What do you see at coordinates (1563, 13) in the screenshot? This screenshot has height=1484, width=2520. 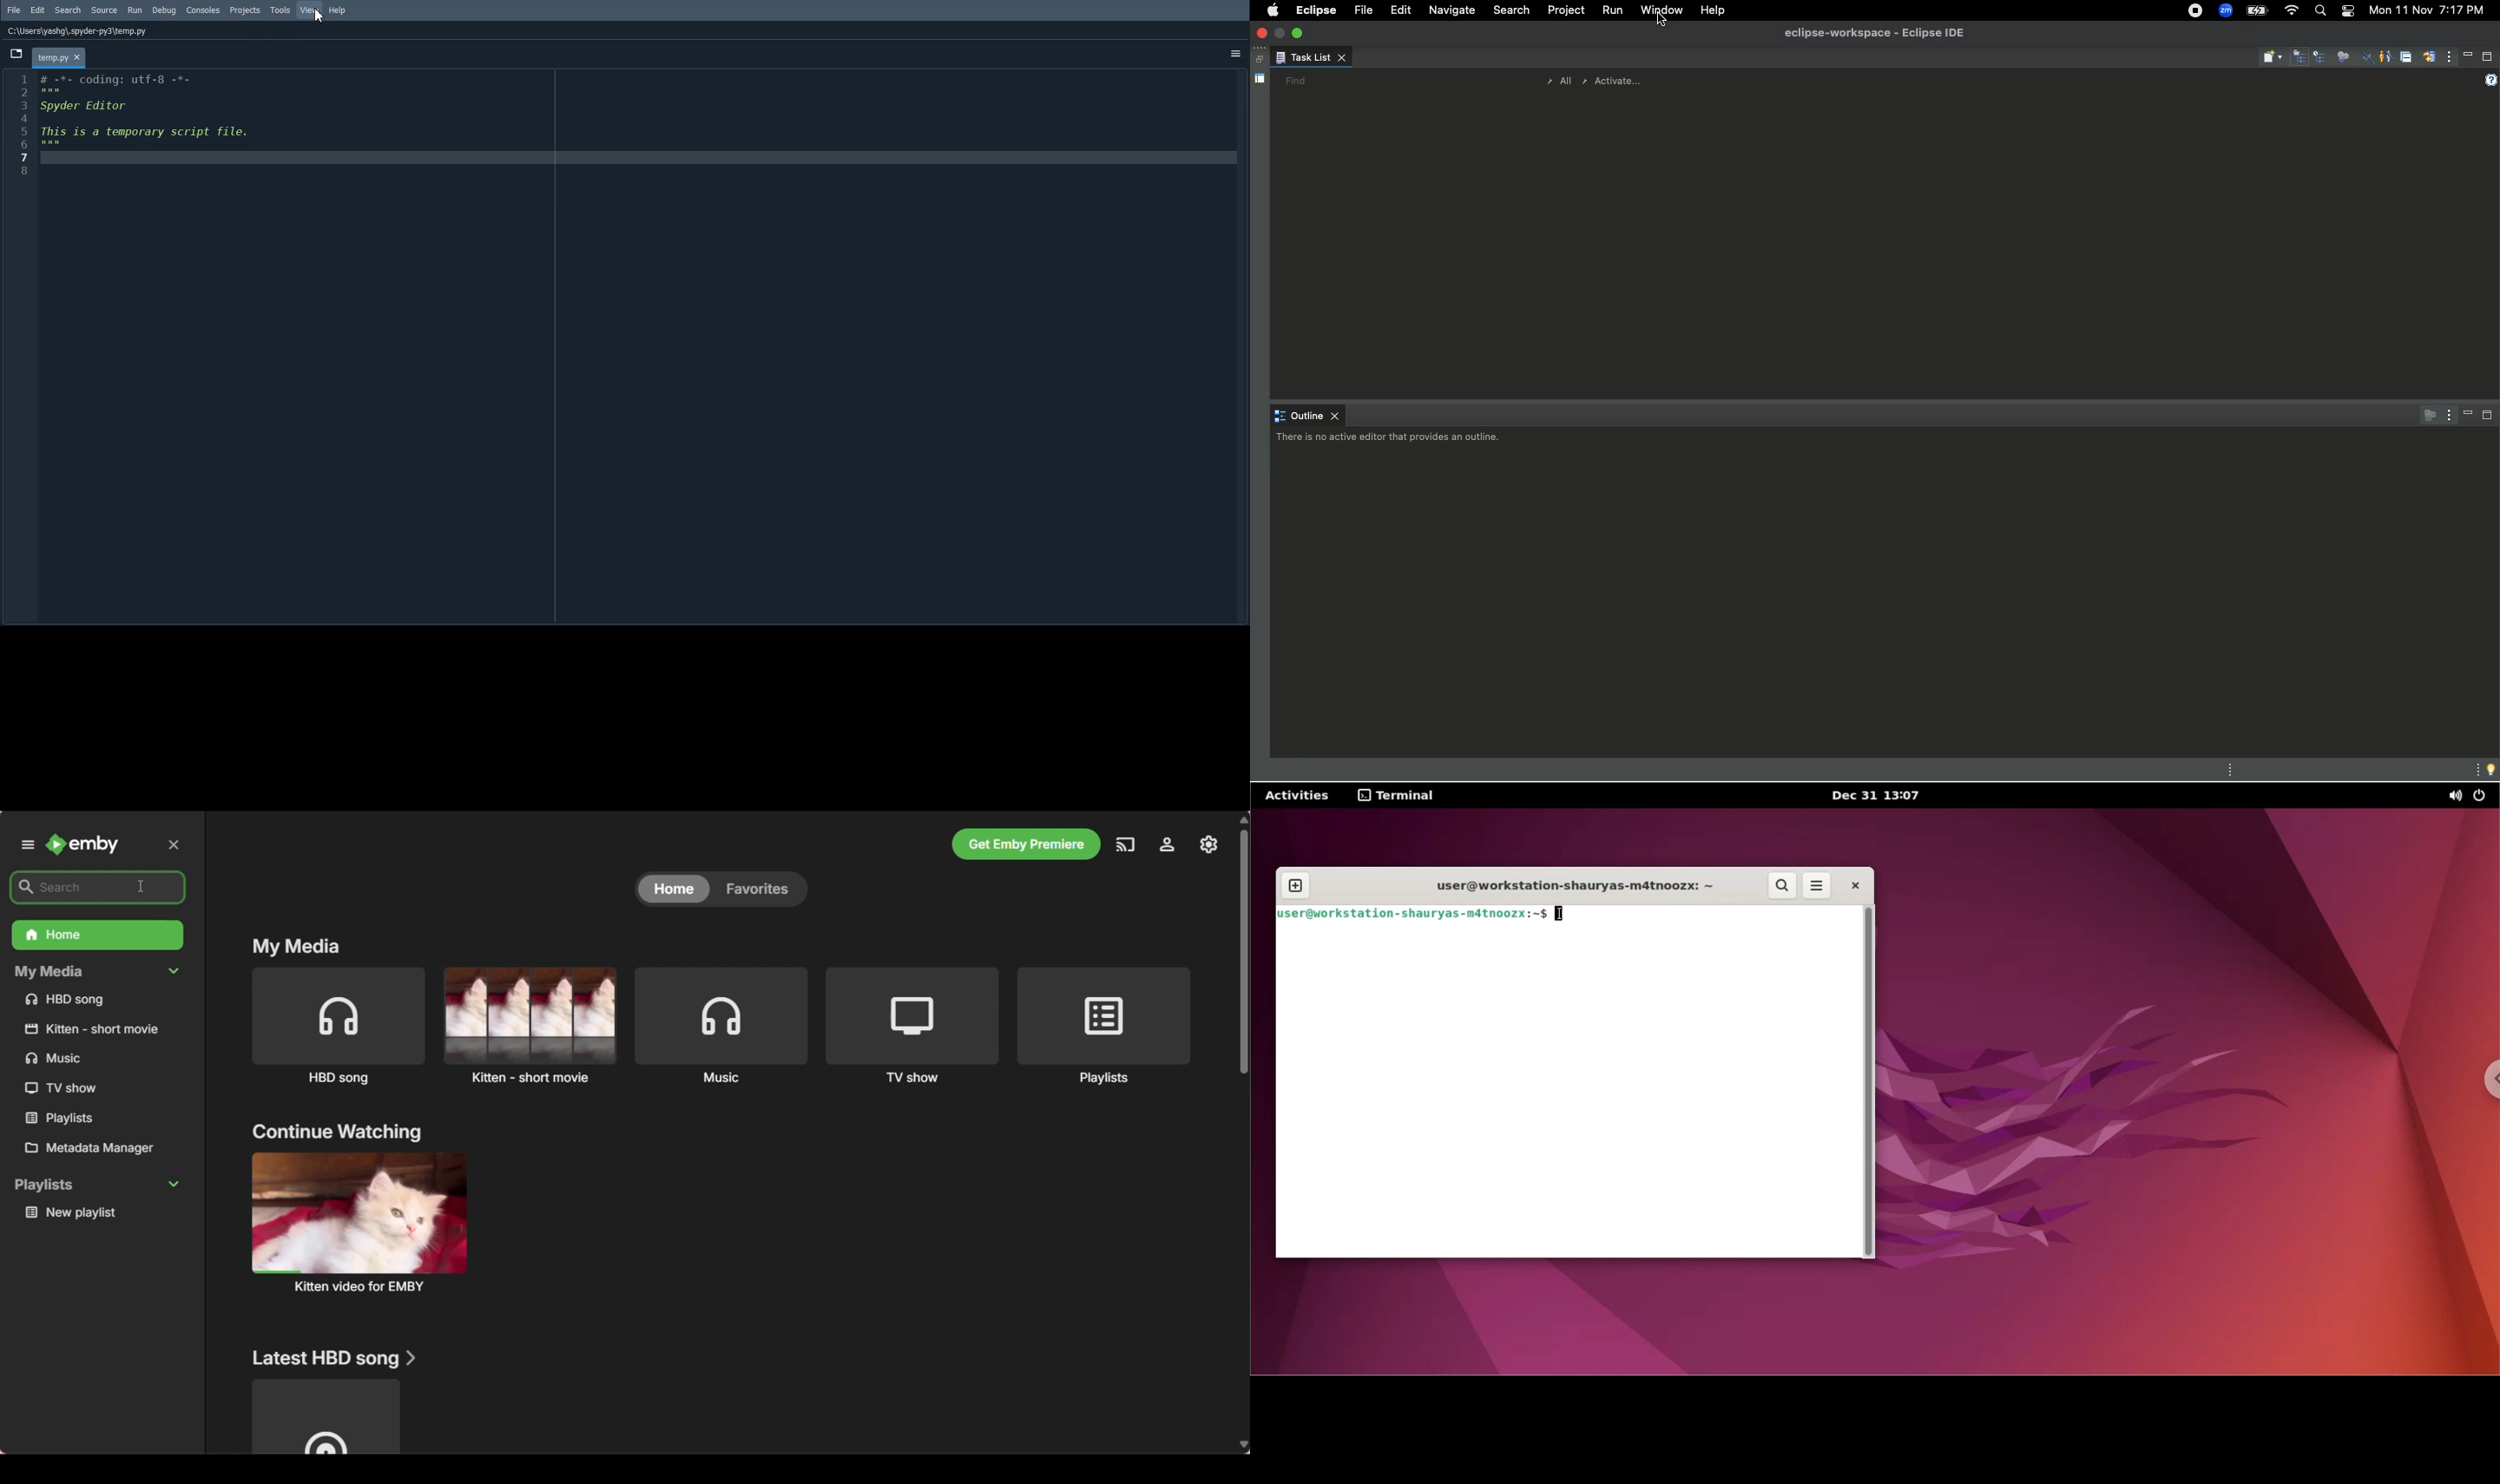 I see `Project` at bounding box center [1563, 13].